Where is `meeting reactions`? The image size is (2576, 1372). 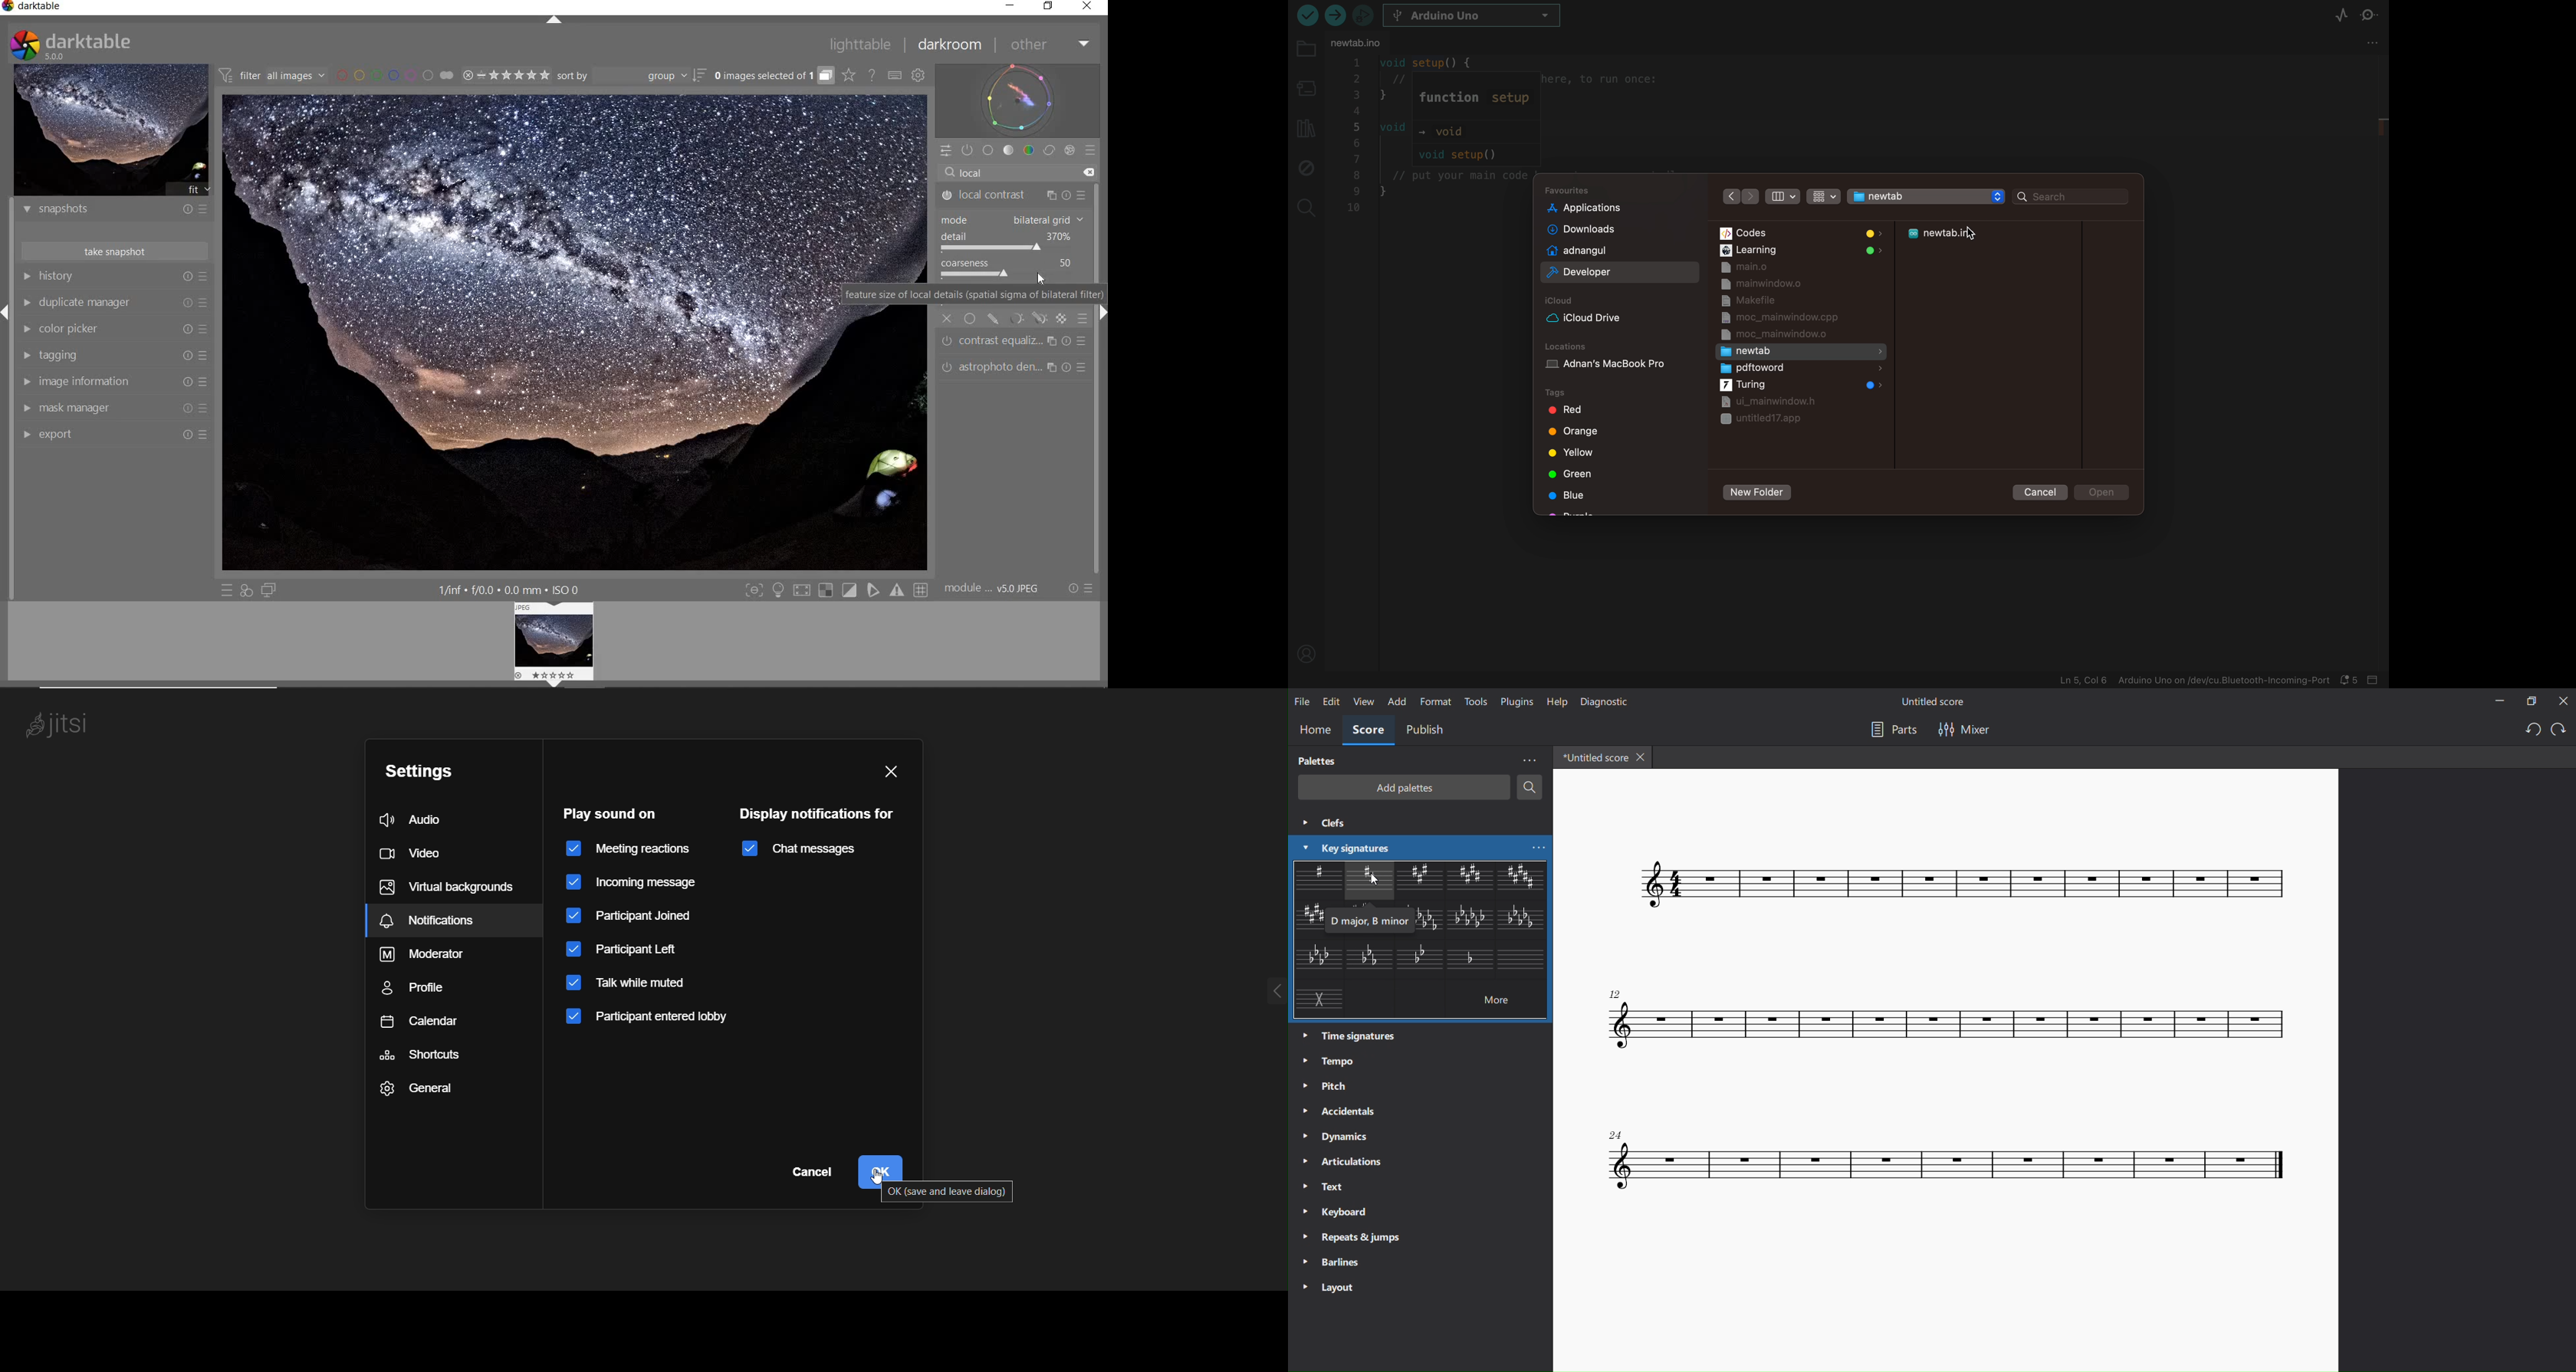 meeting reactions is located at coordinates (629, 848).